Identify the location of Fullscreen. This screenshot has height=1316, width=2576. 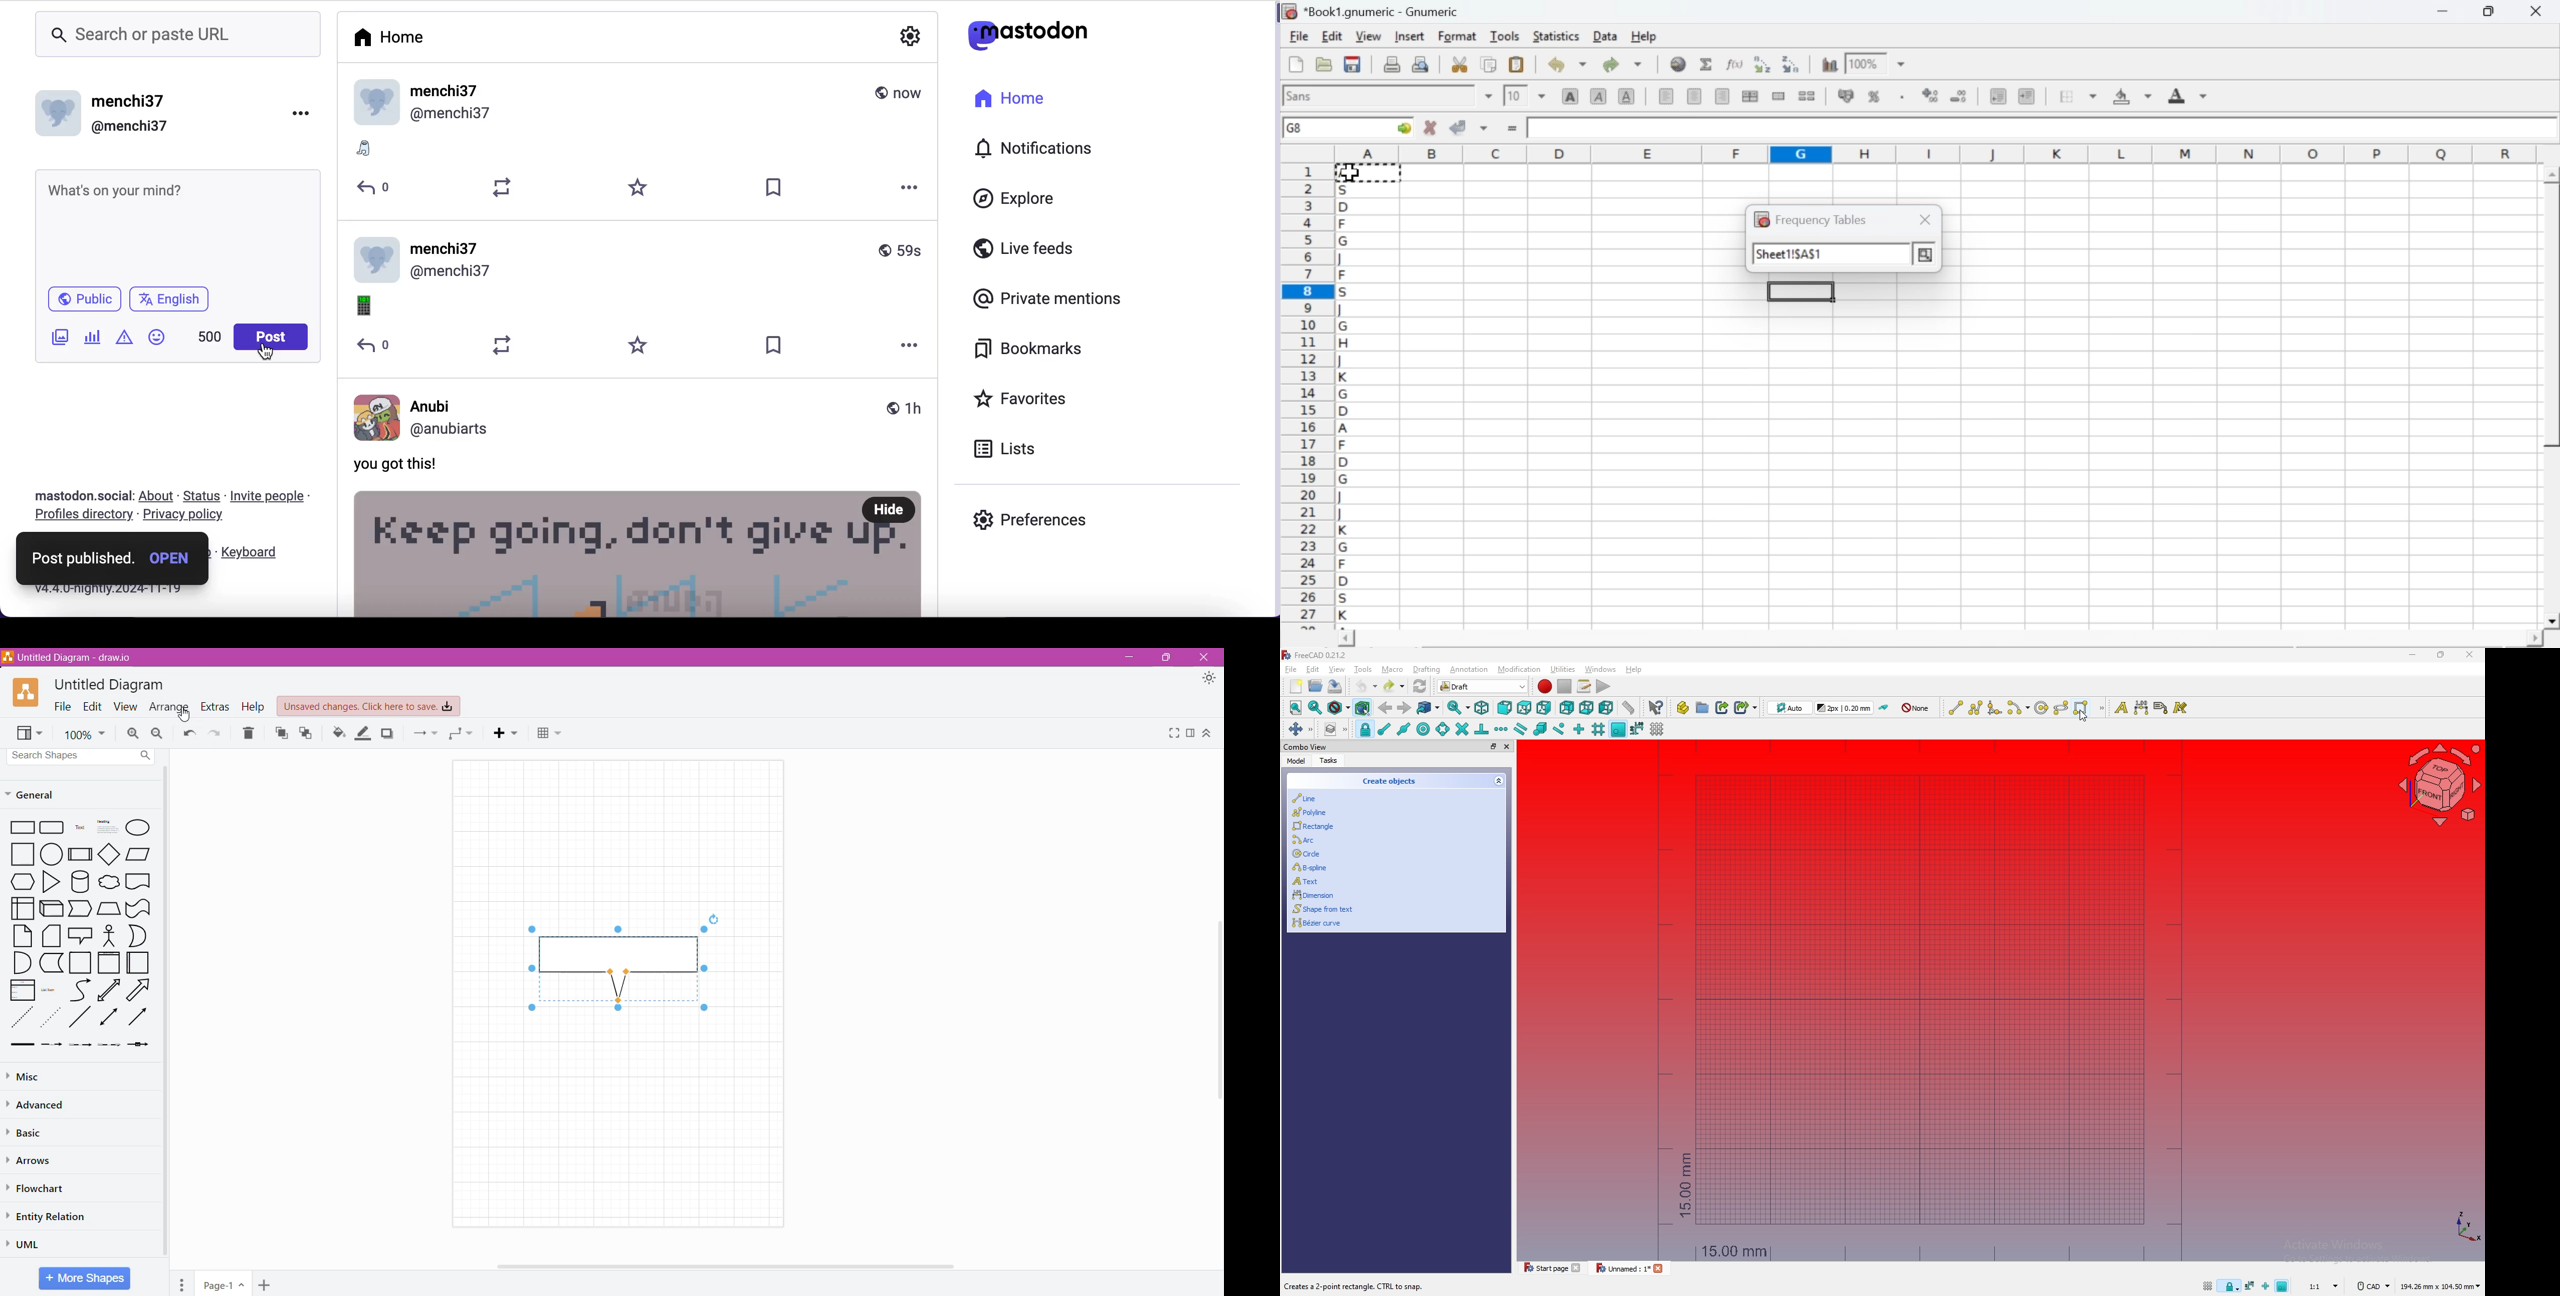
(1172, 733).